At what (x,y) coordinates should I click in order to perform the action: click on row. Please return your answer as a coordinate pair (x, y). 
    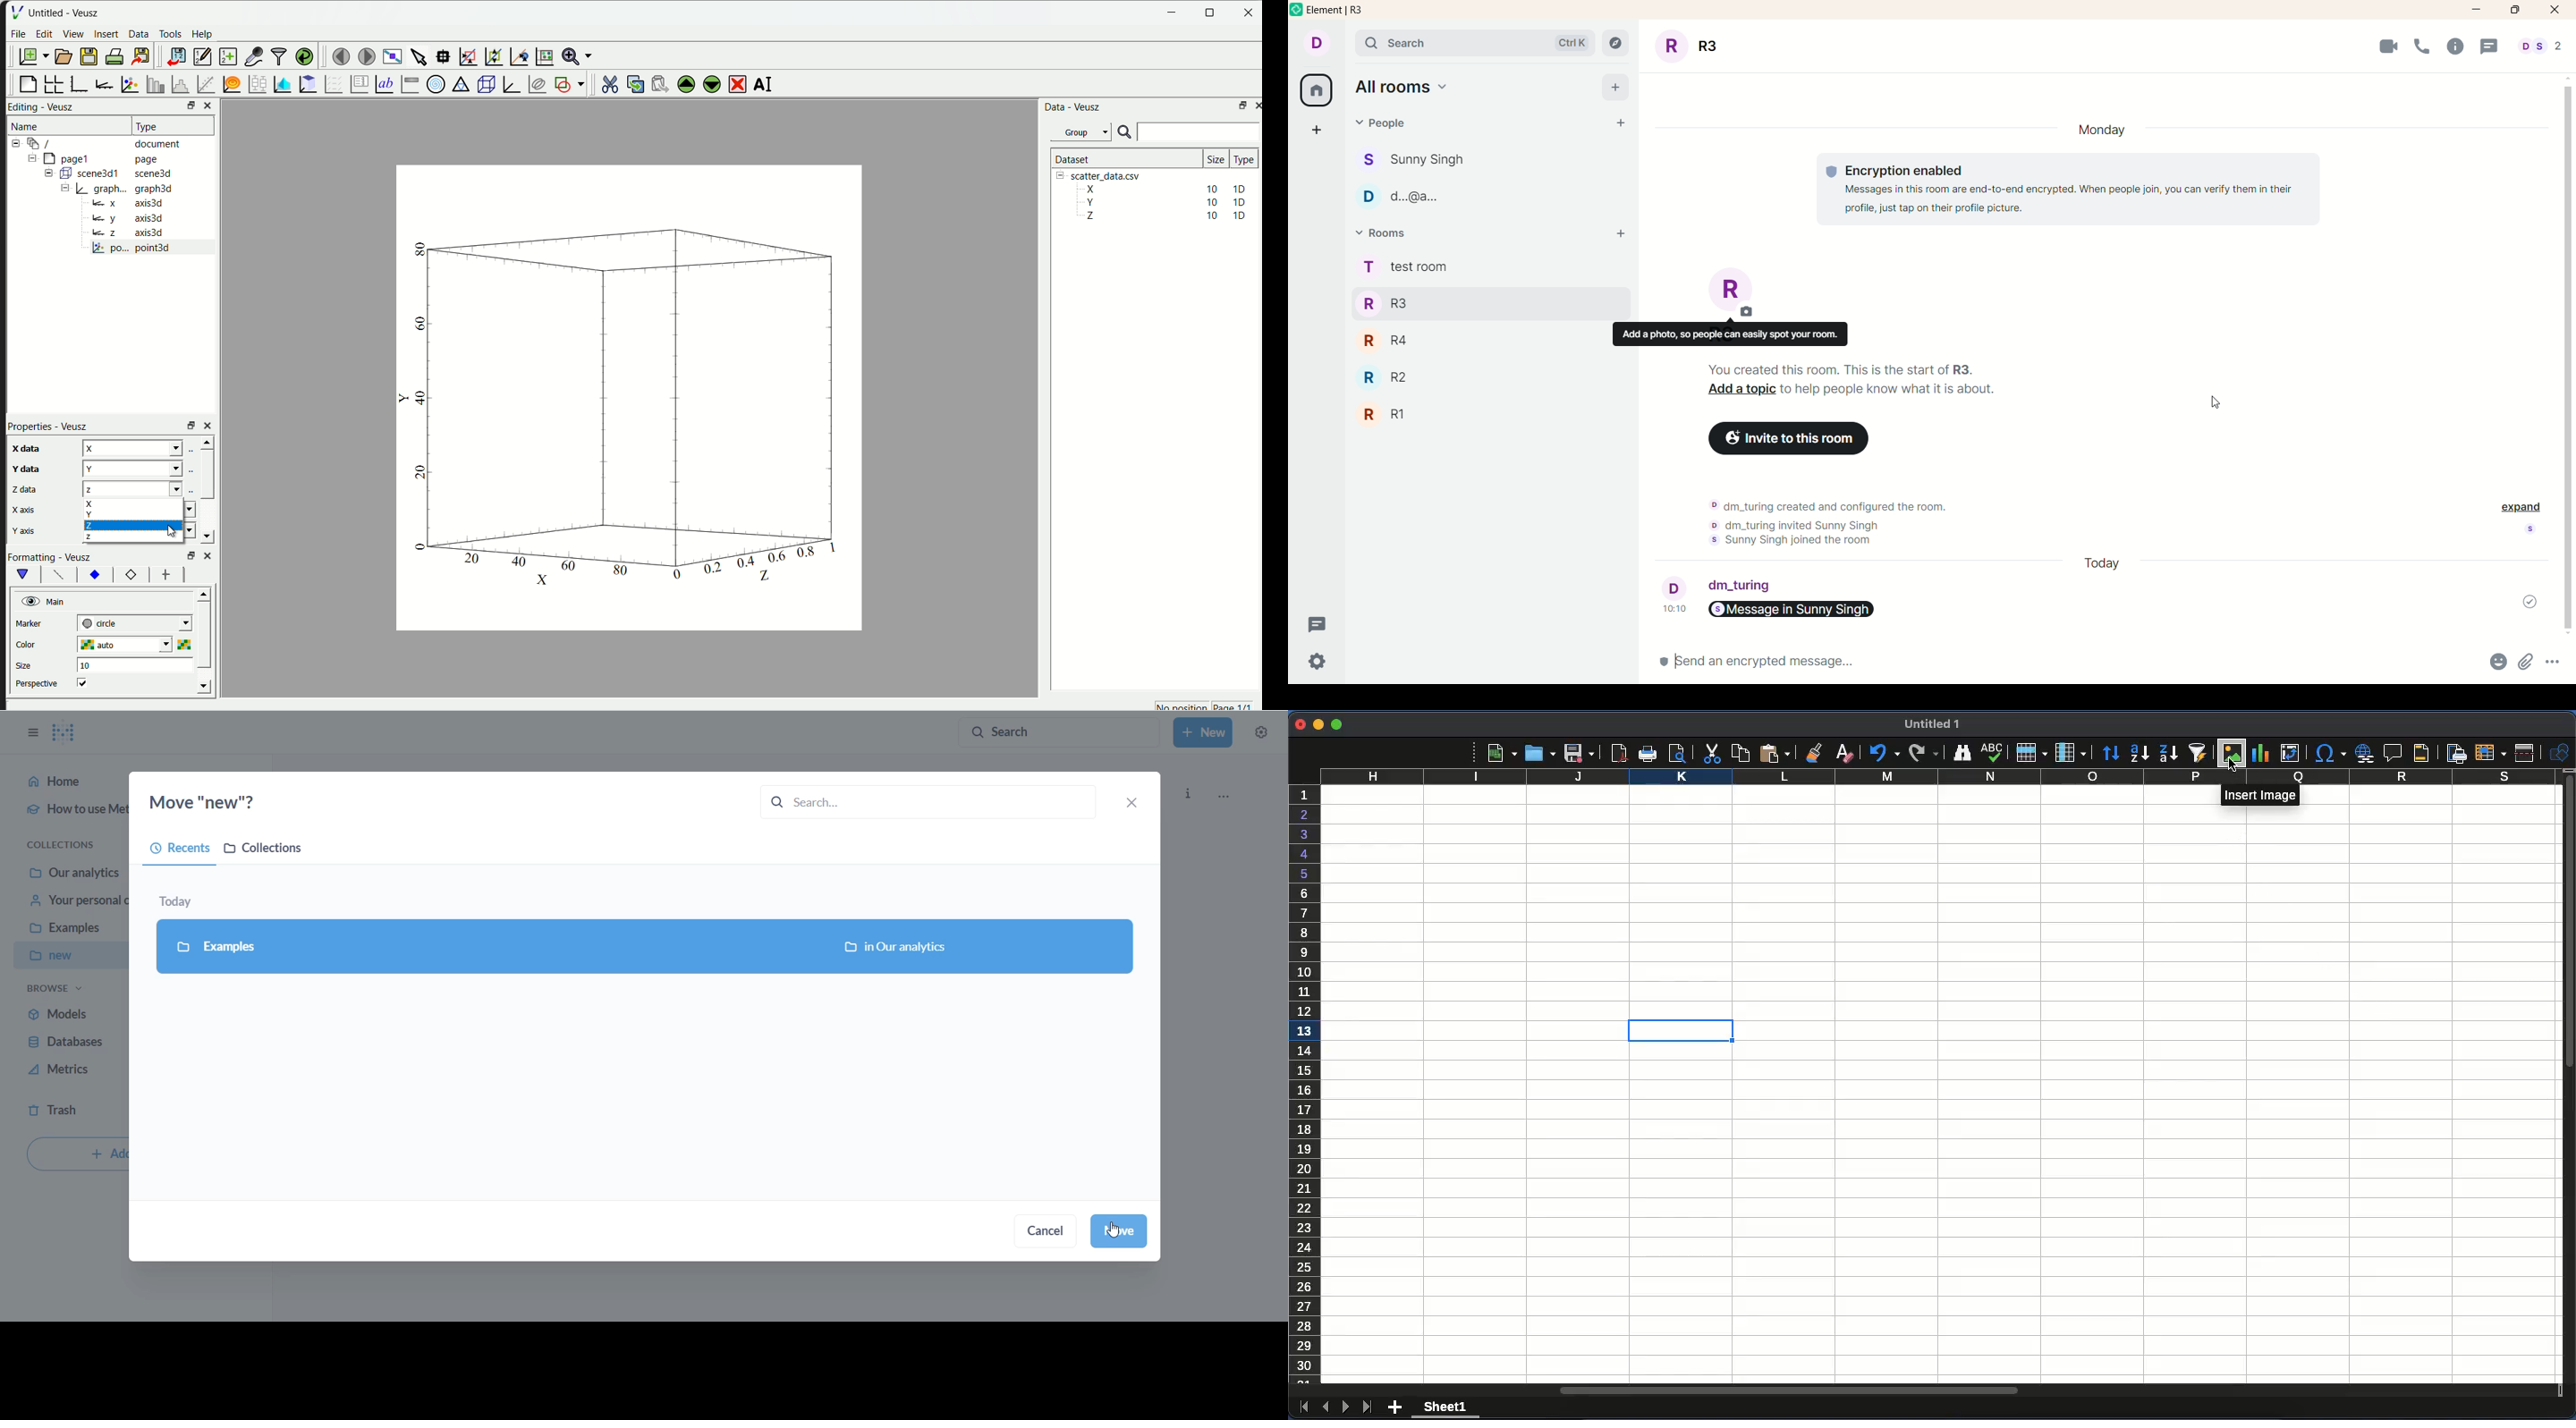
    Looking at the image, I should click on (2029, 754).